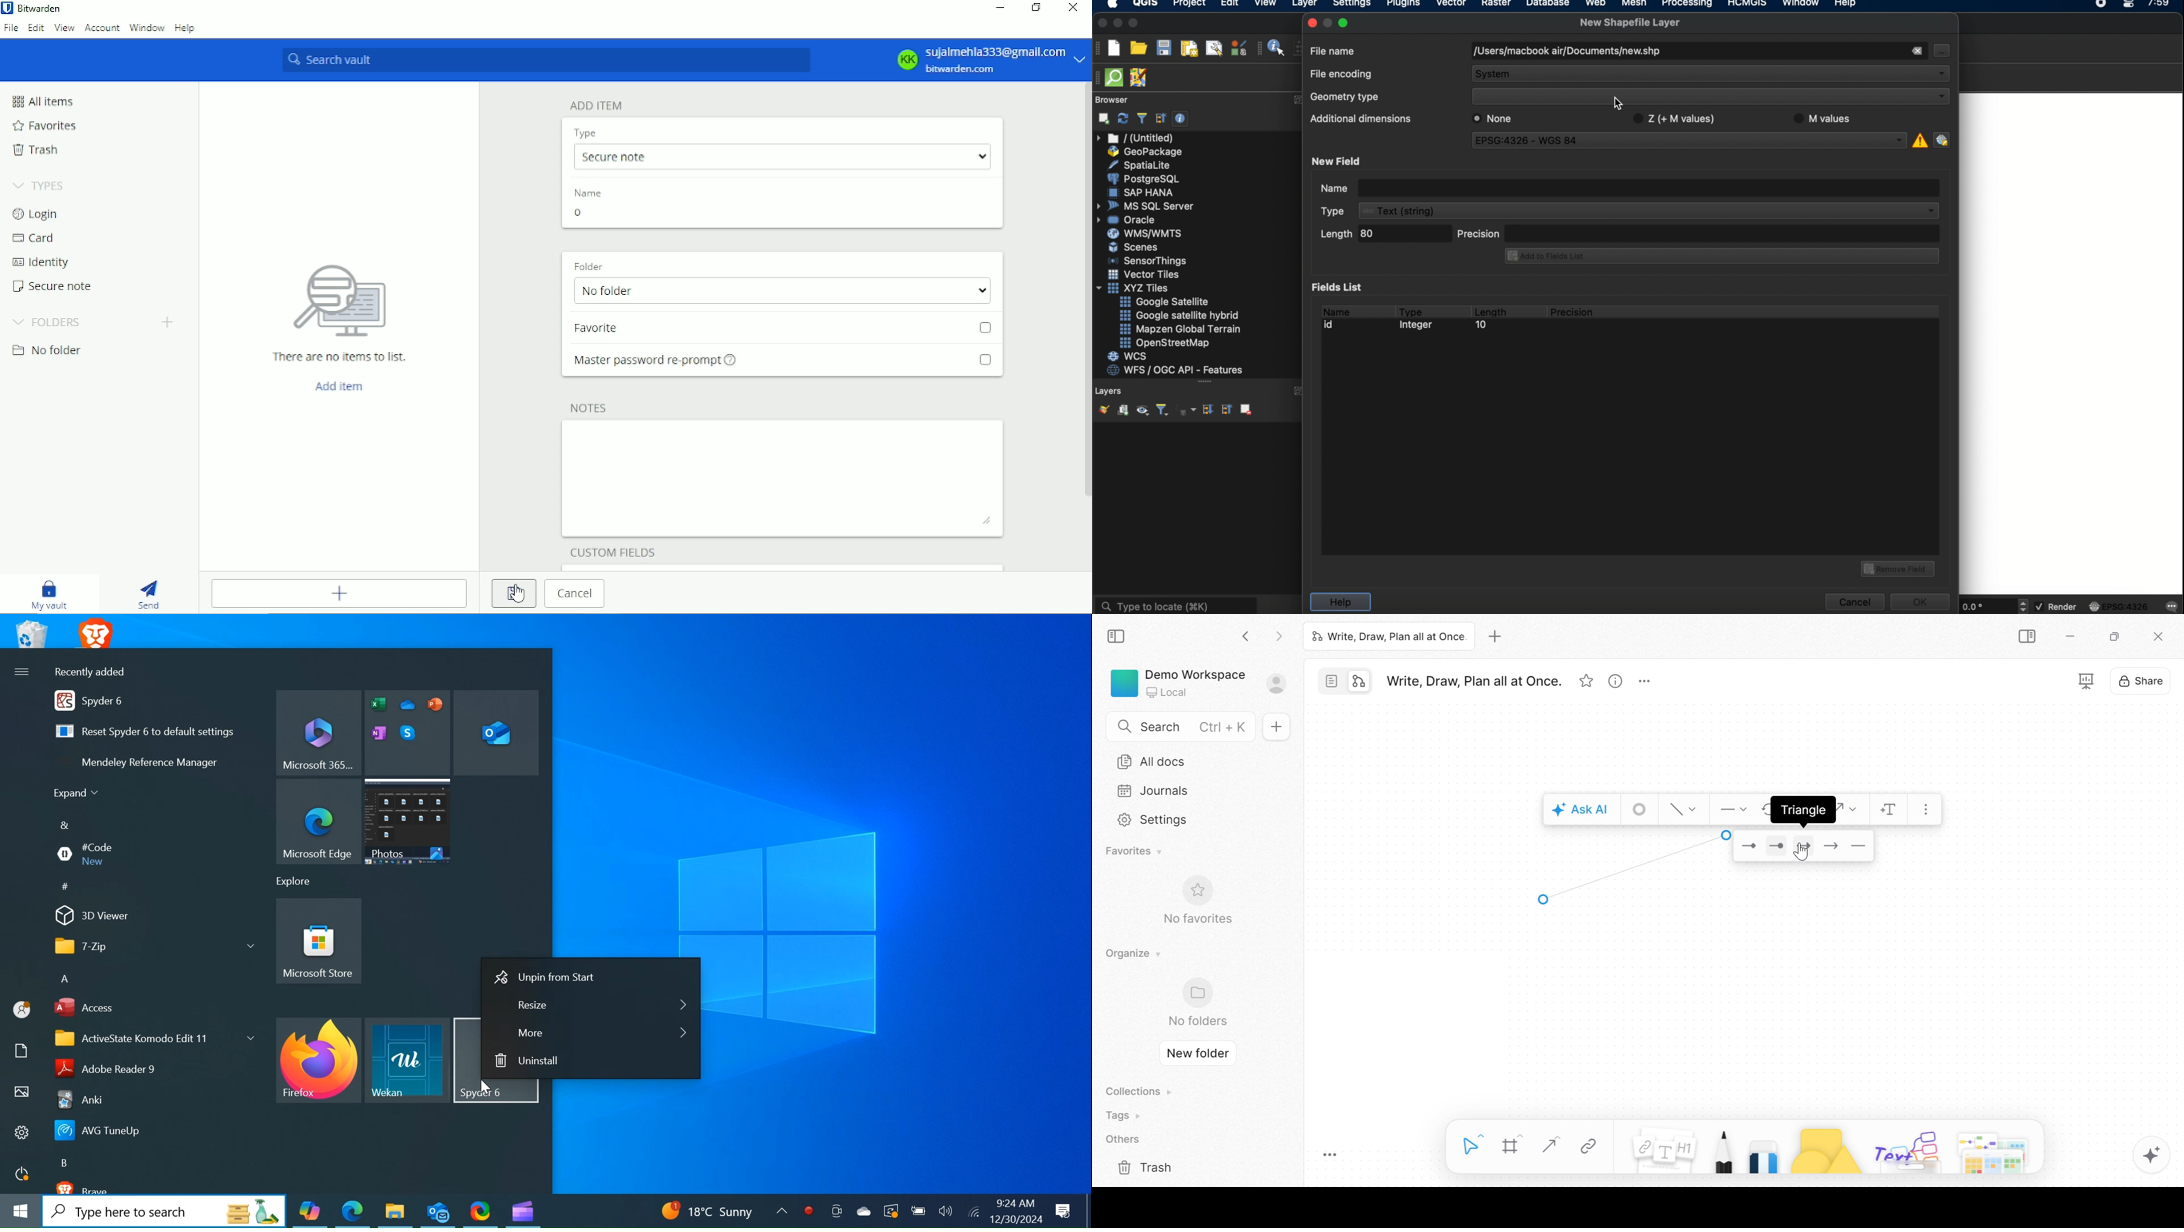 This screenshot has width=2184, height=1232. I want to click on Bitwarden, so click(35, 8).